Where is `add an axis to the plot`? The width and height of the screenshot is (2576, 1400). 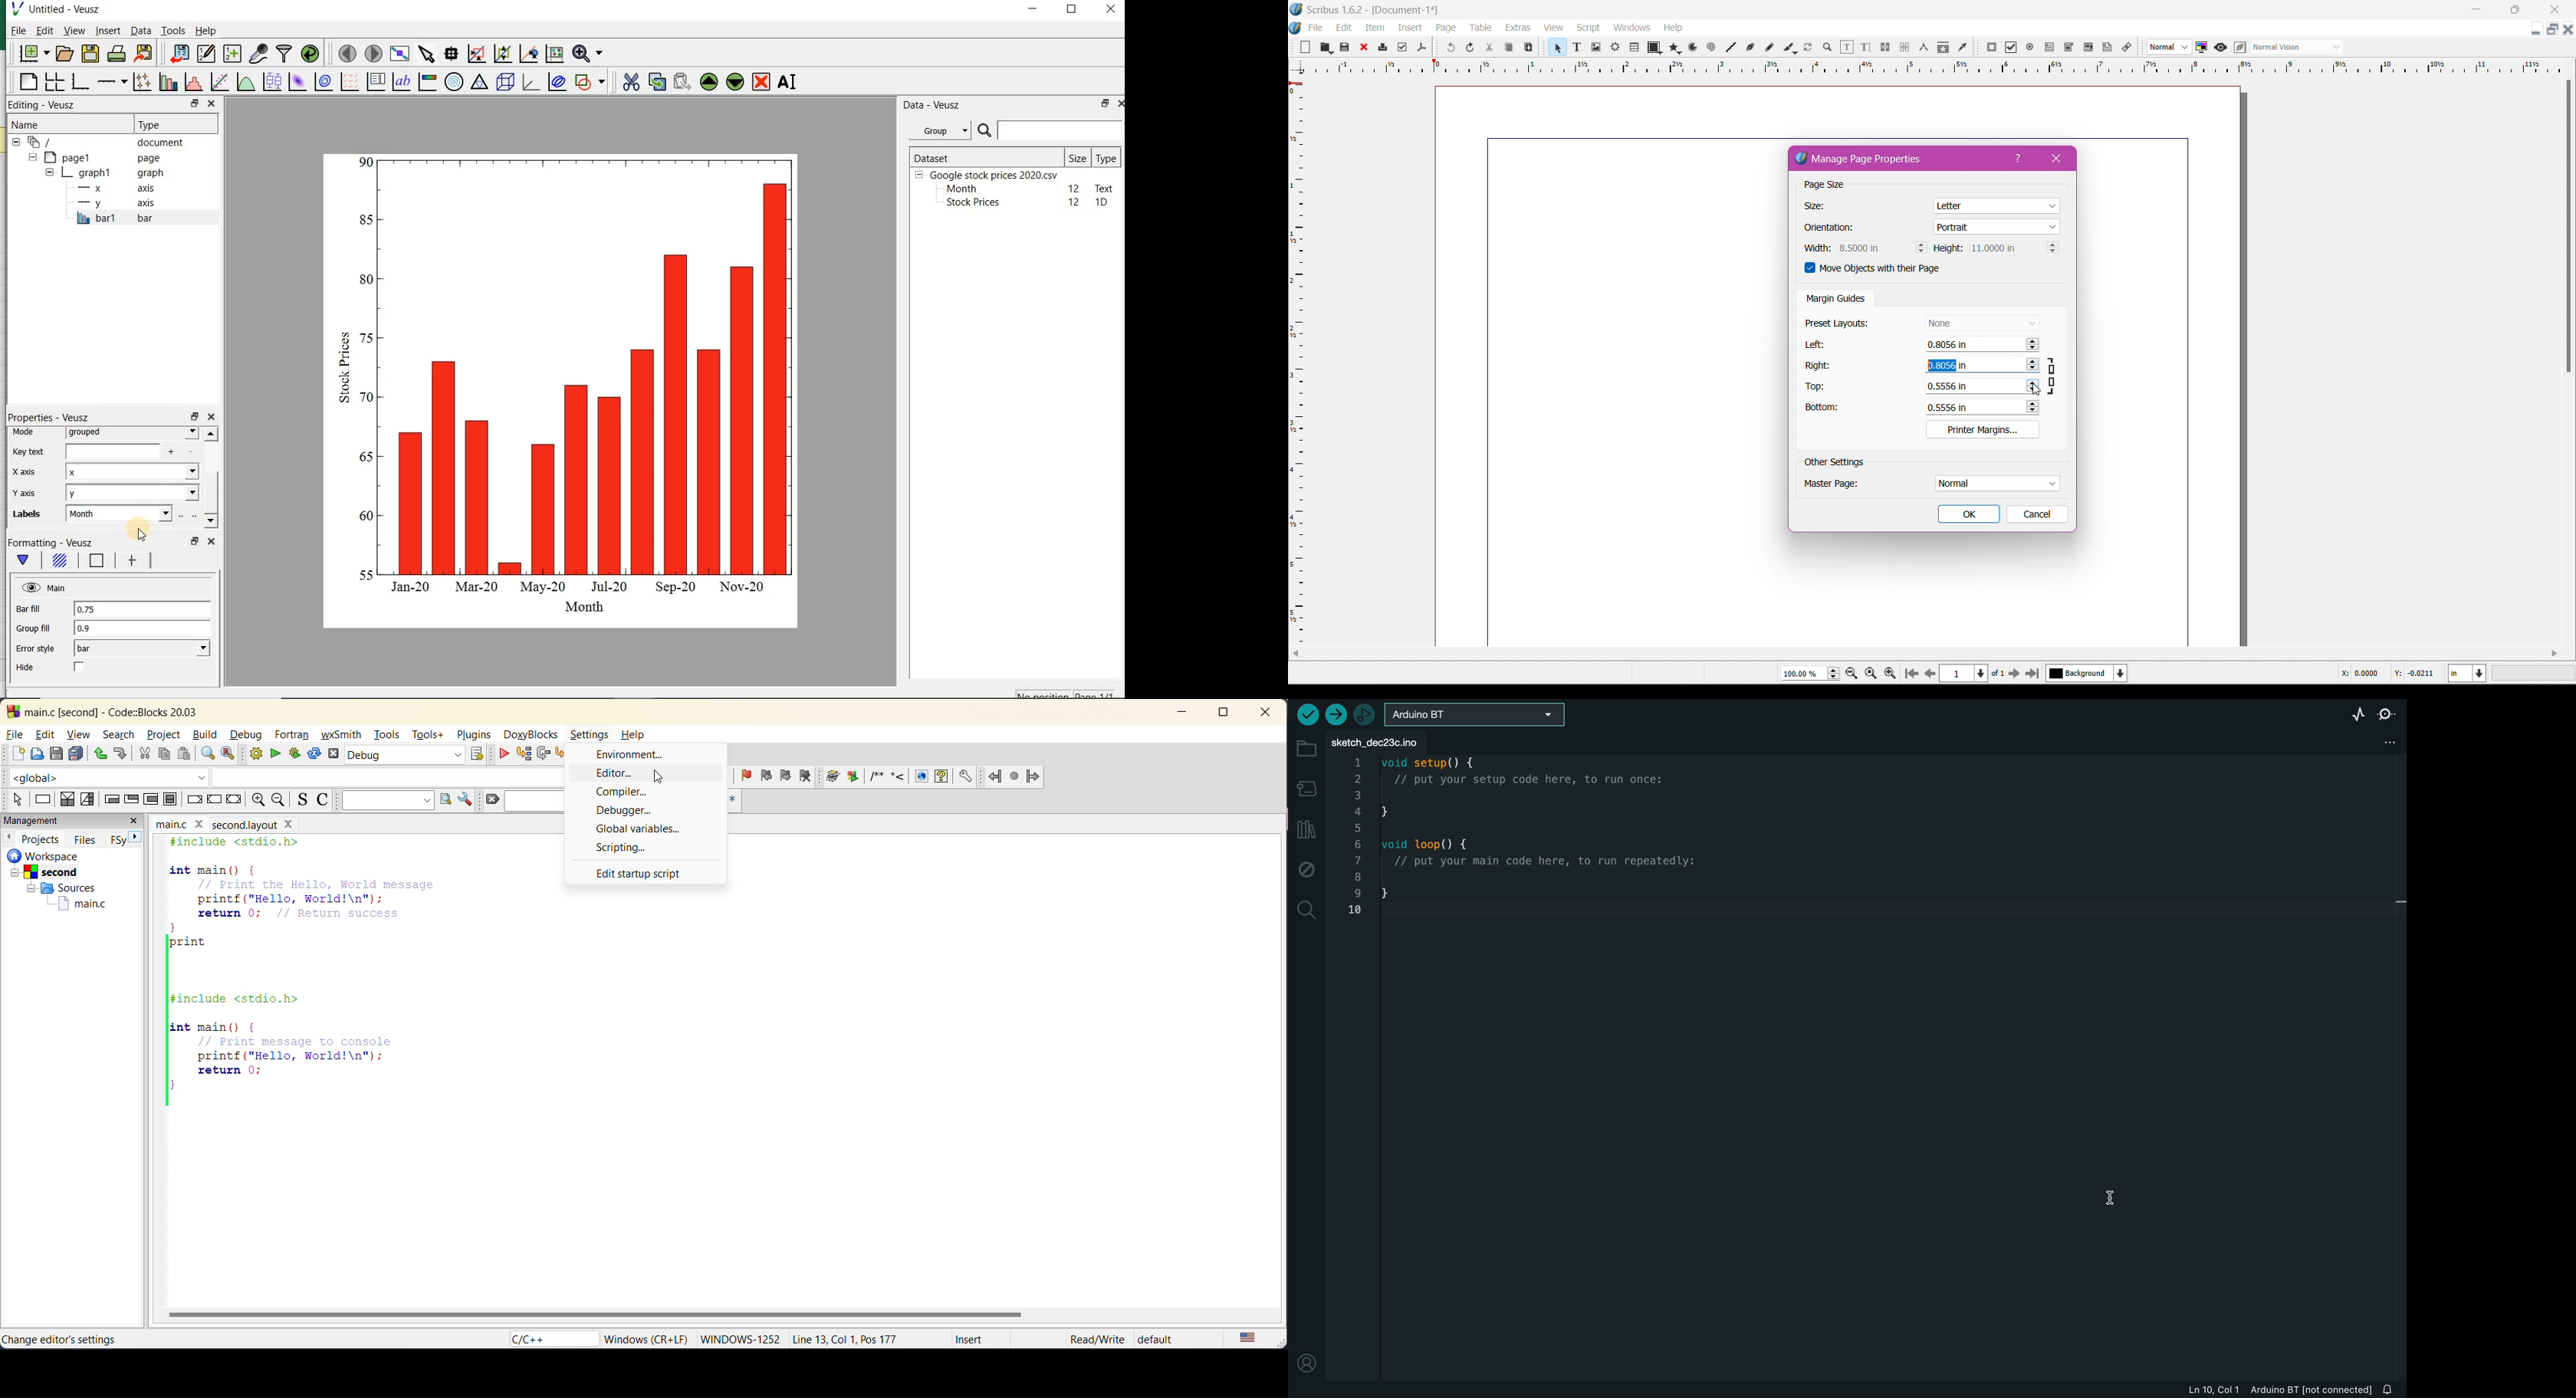
add an axis to the plot is located at coordinates (111, 83).